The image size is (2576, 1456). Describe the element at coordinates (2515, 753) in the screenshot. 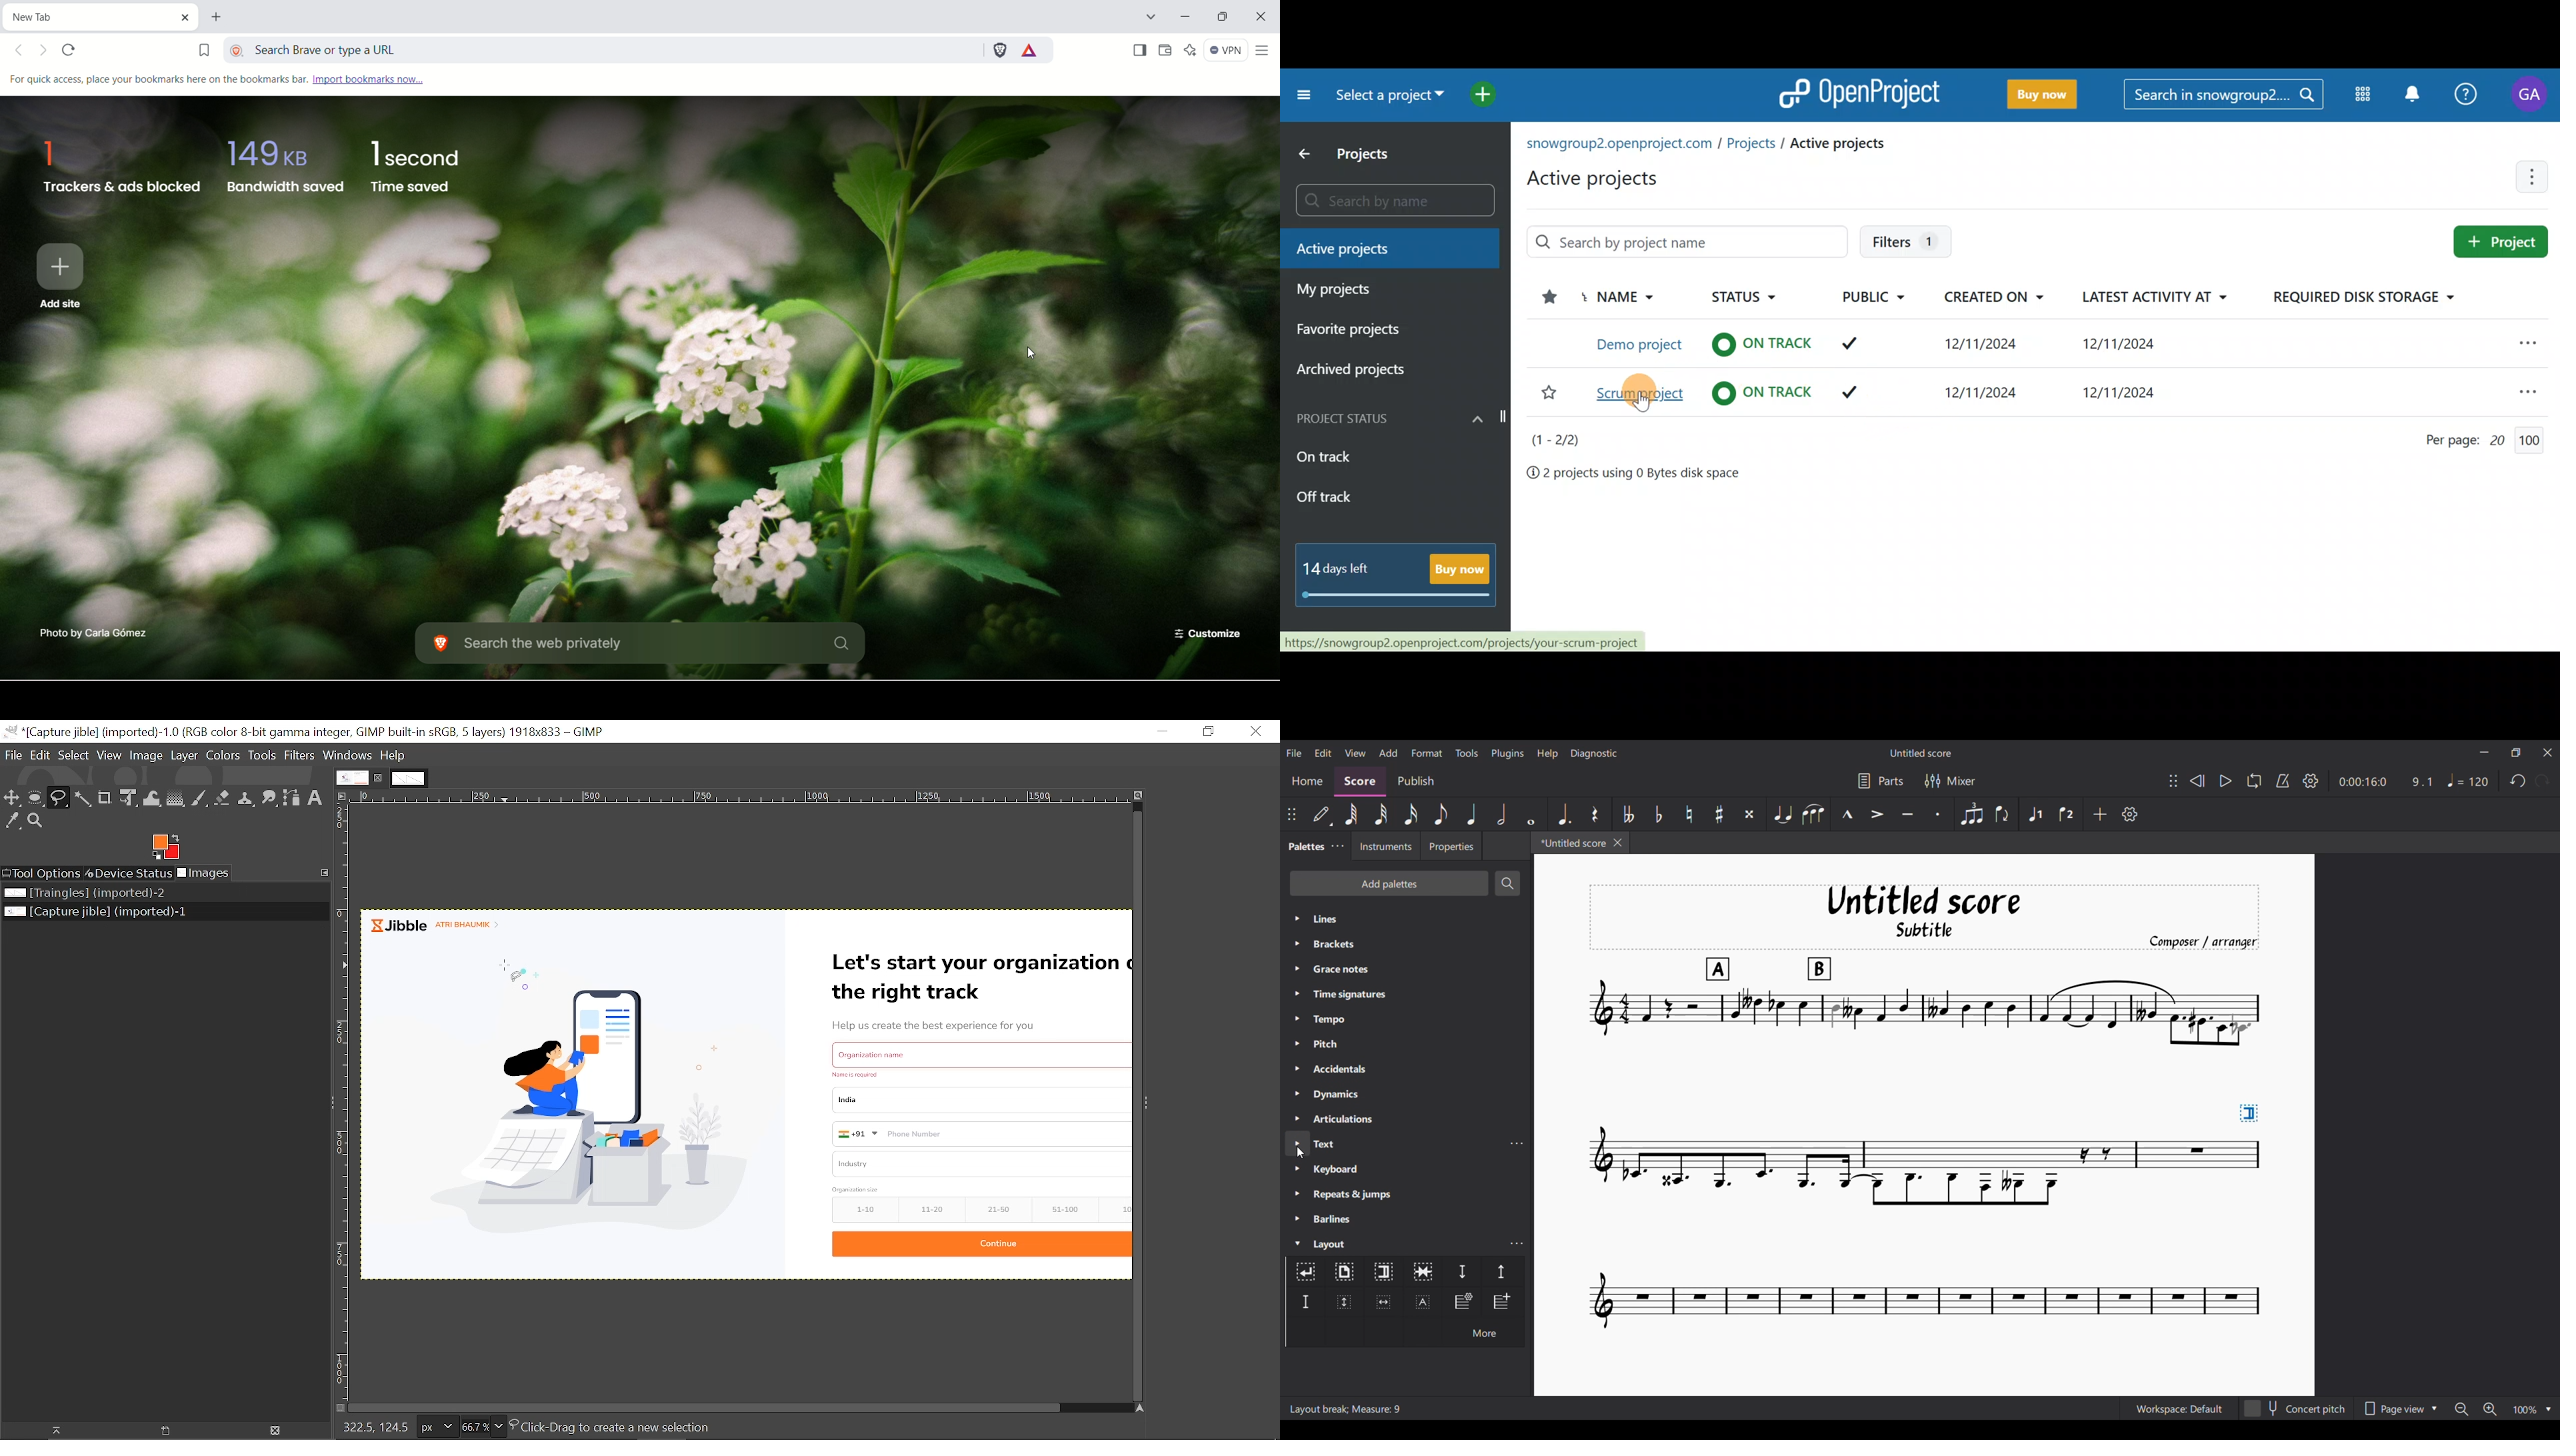

I see `Show in smaller tab` at that location.